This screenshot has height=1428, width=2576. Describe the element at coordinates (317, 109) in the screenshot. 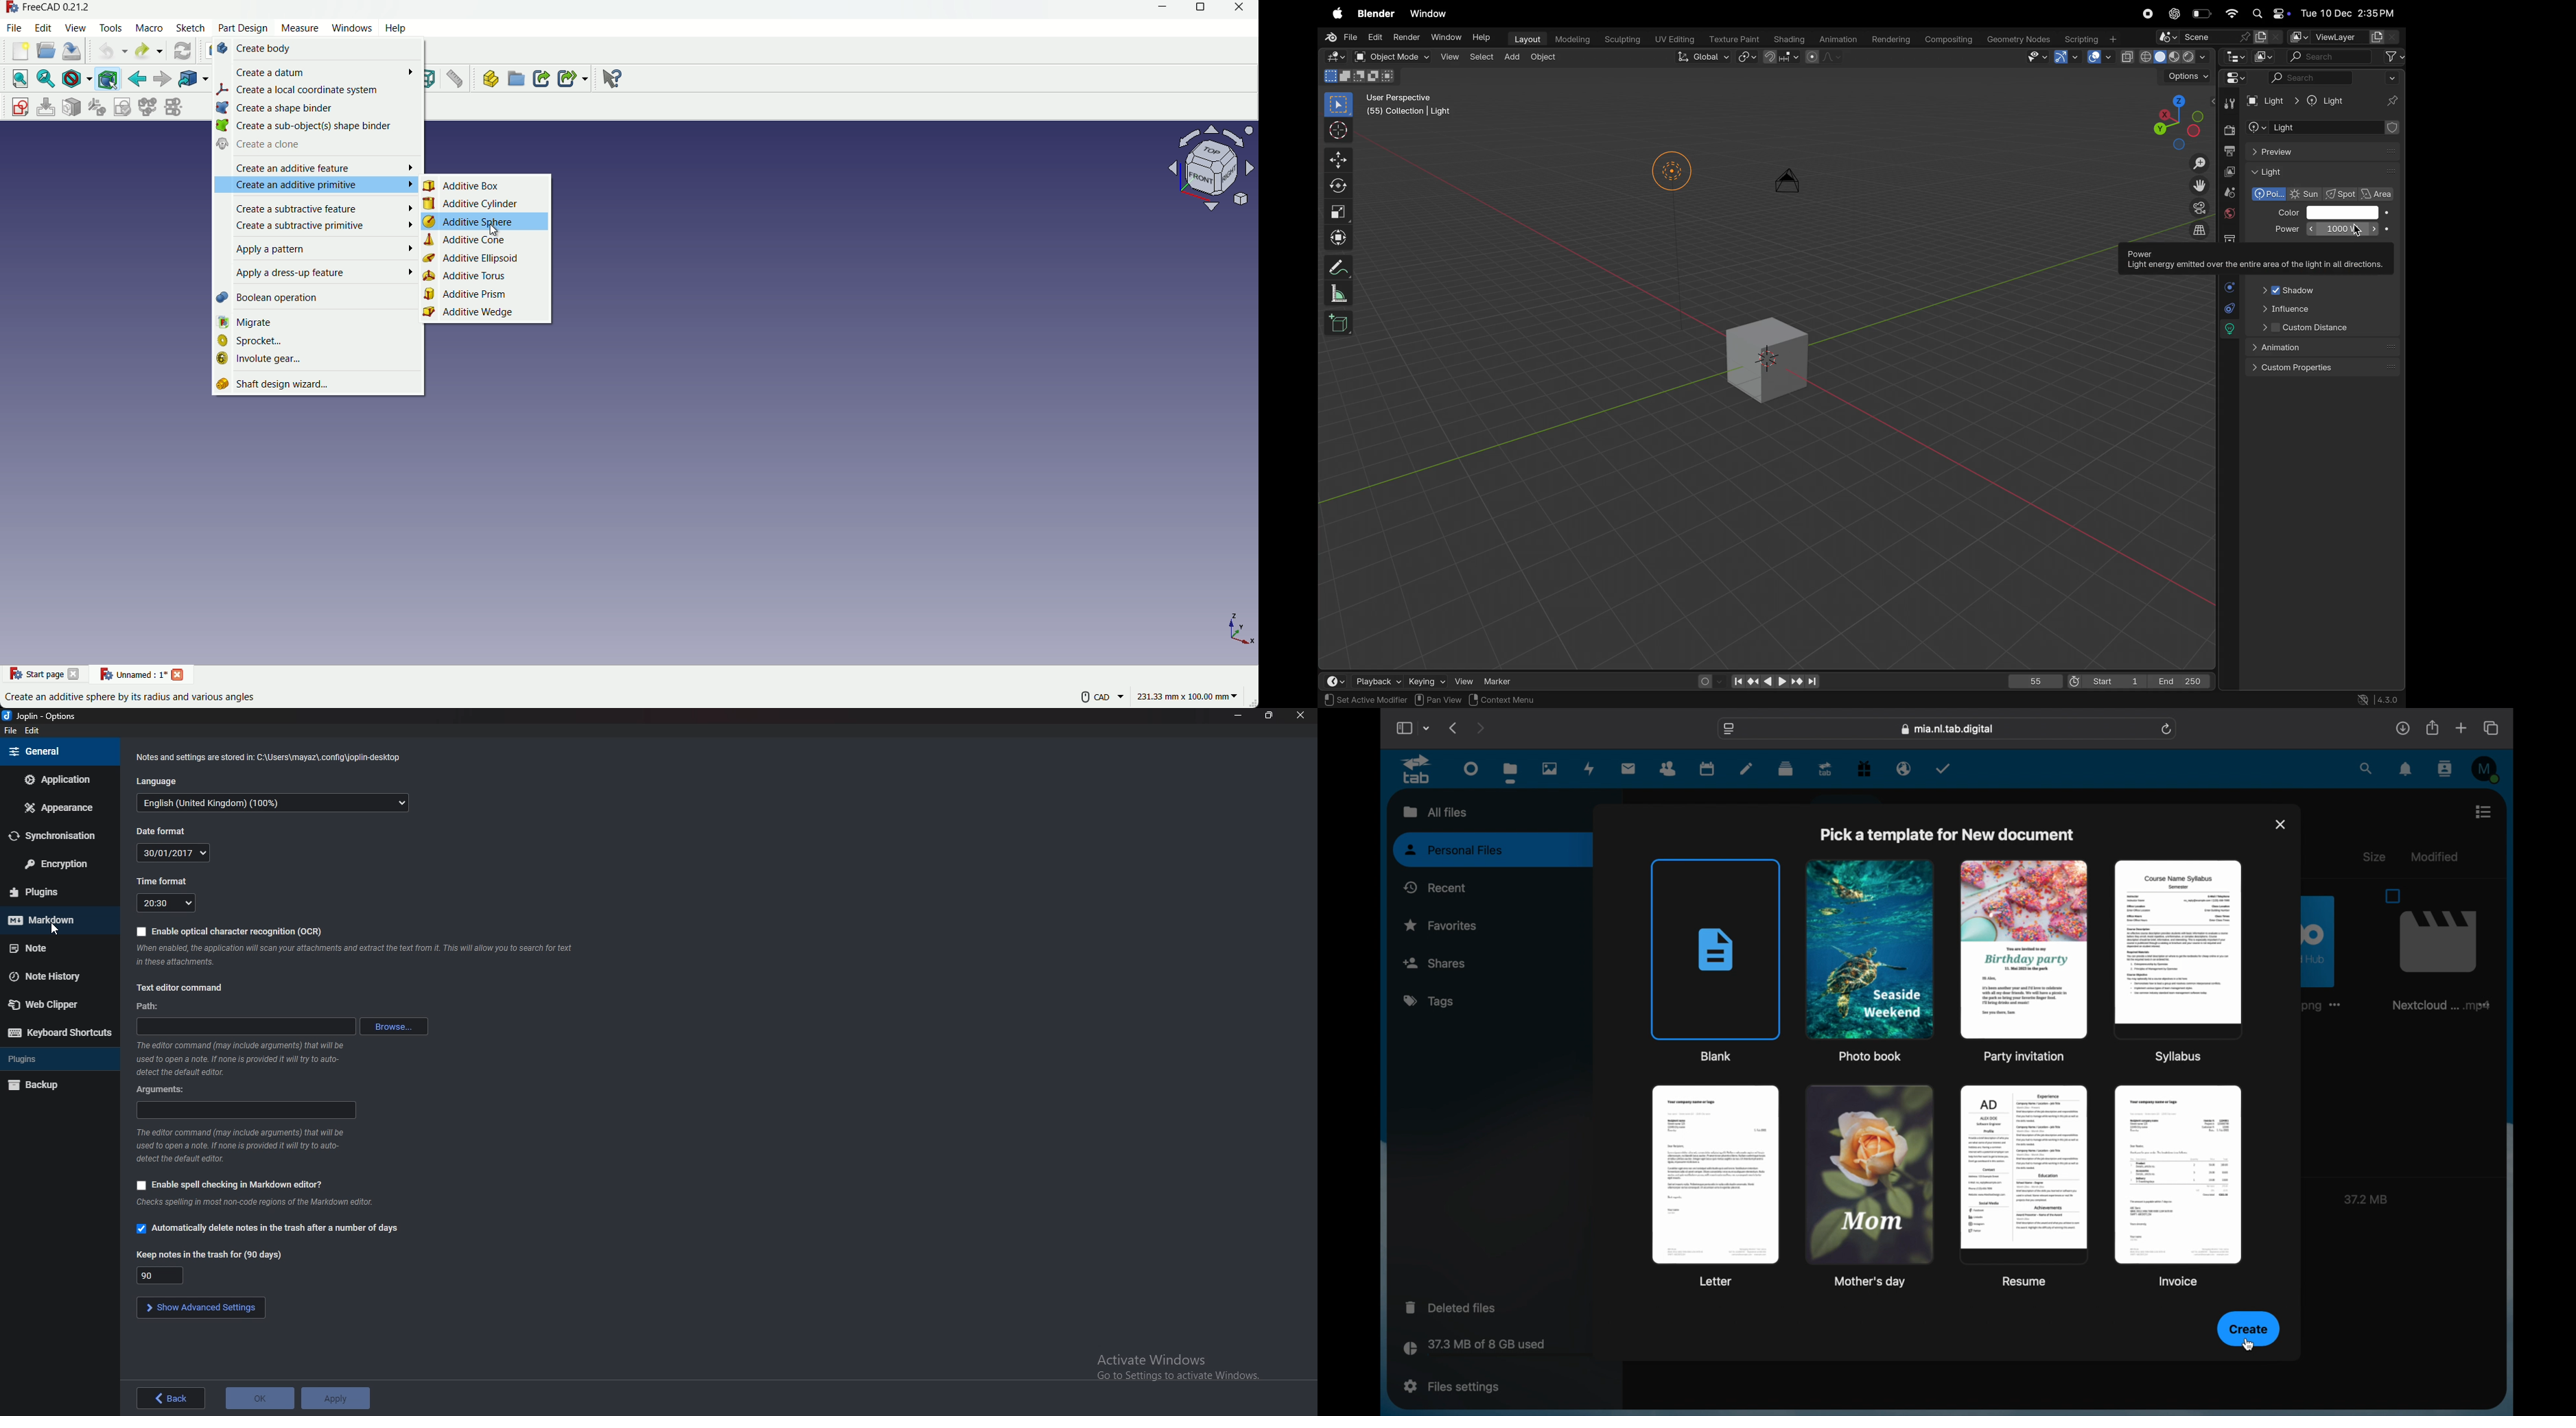

I see `create a shape binder` at that location.